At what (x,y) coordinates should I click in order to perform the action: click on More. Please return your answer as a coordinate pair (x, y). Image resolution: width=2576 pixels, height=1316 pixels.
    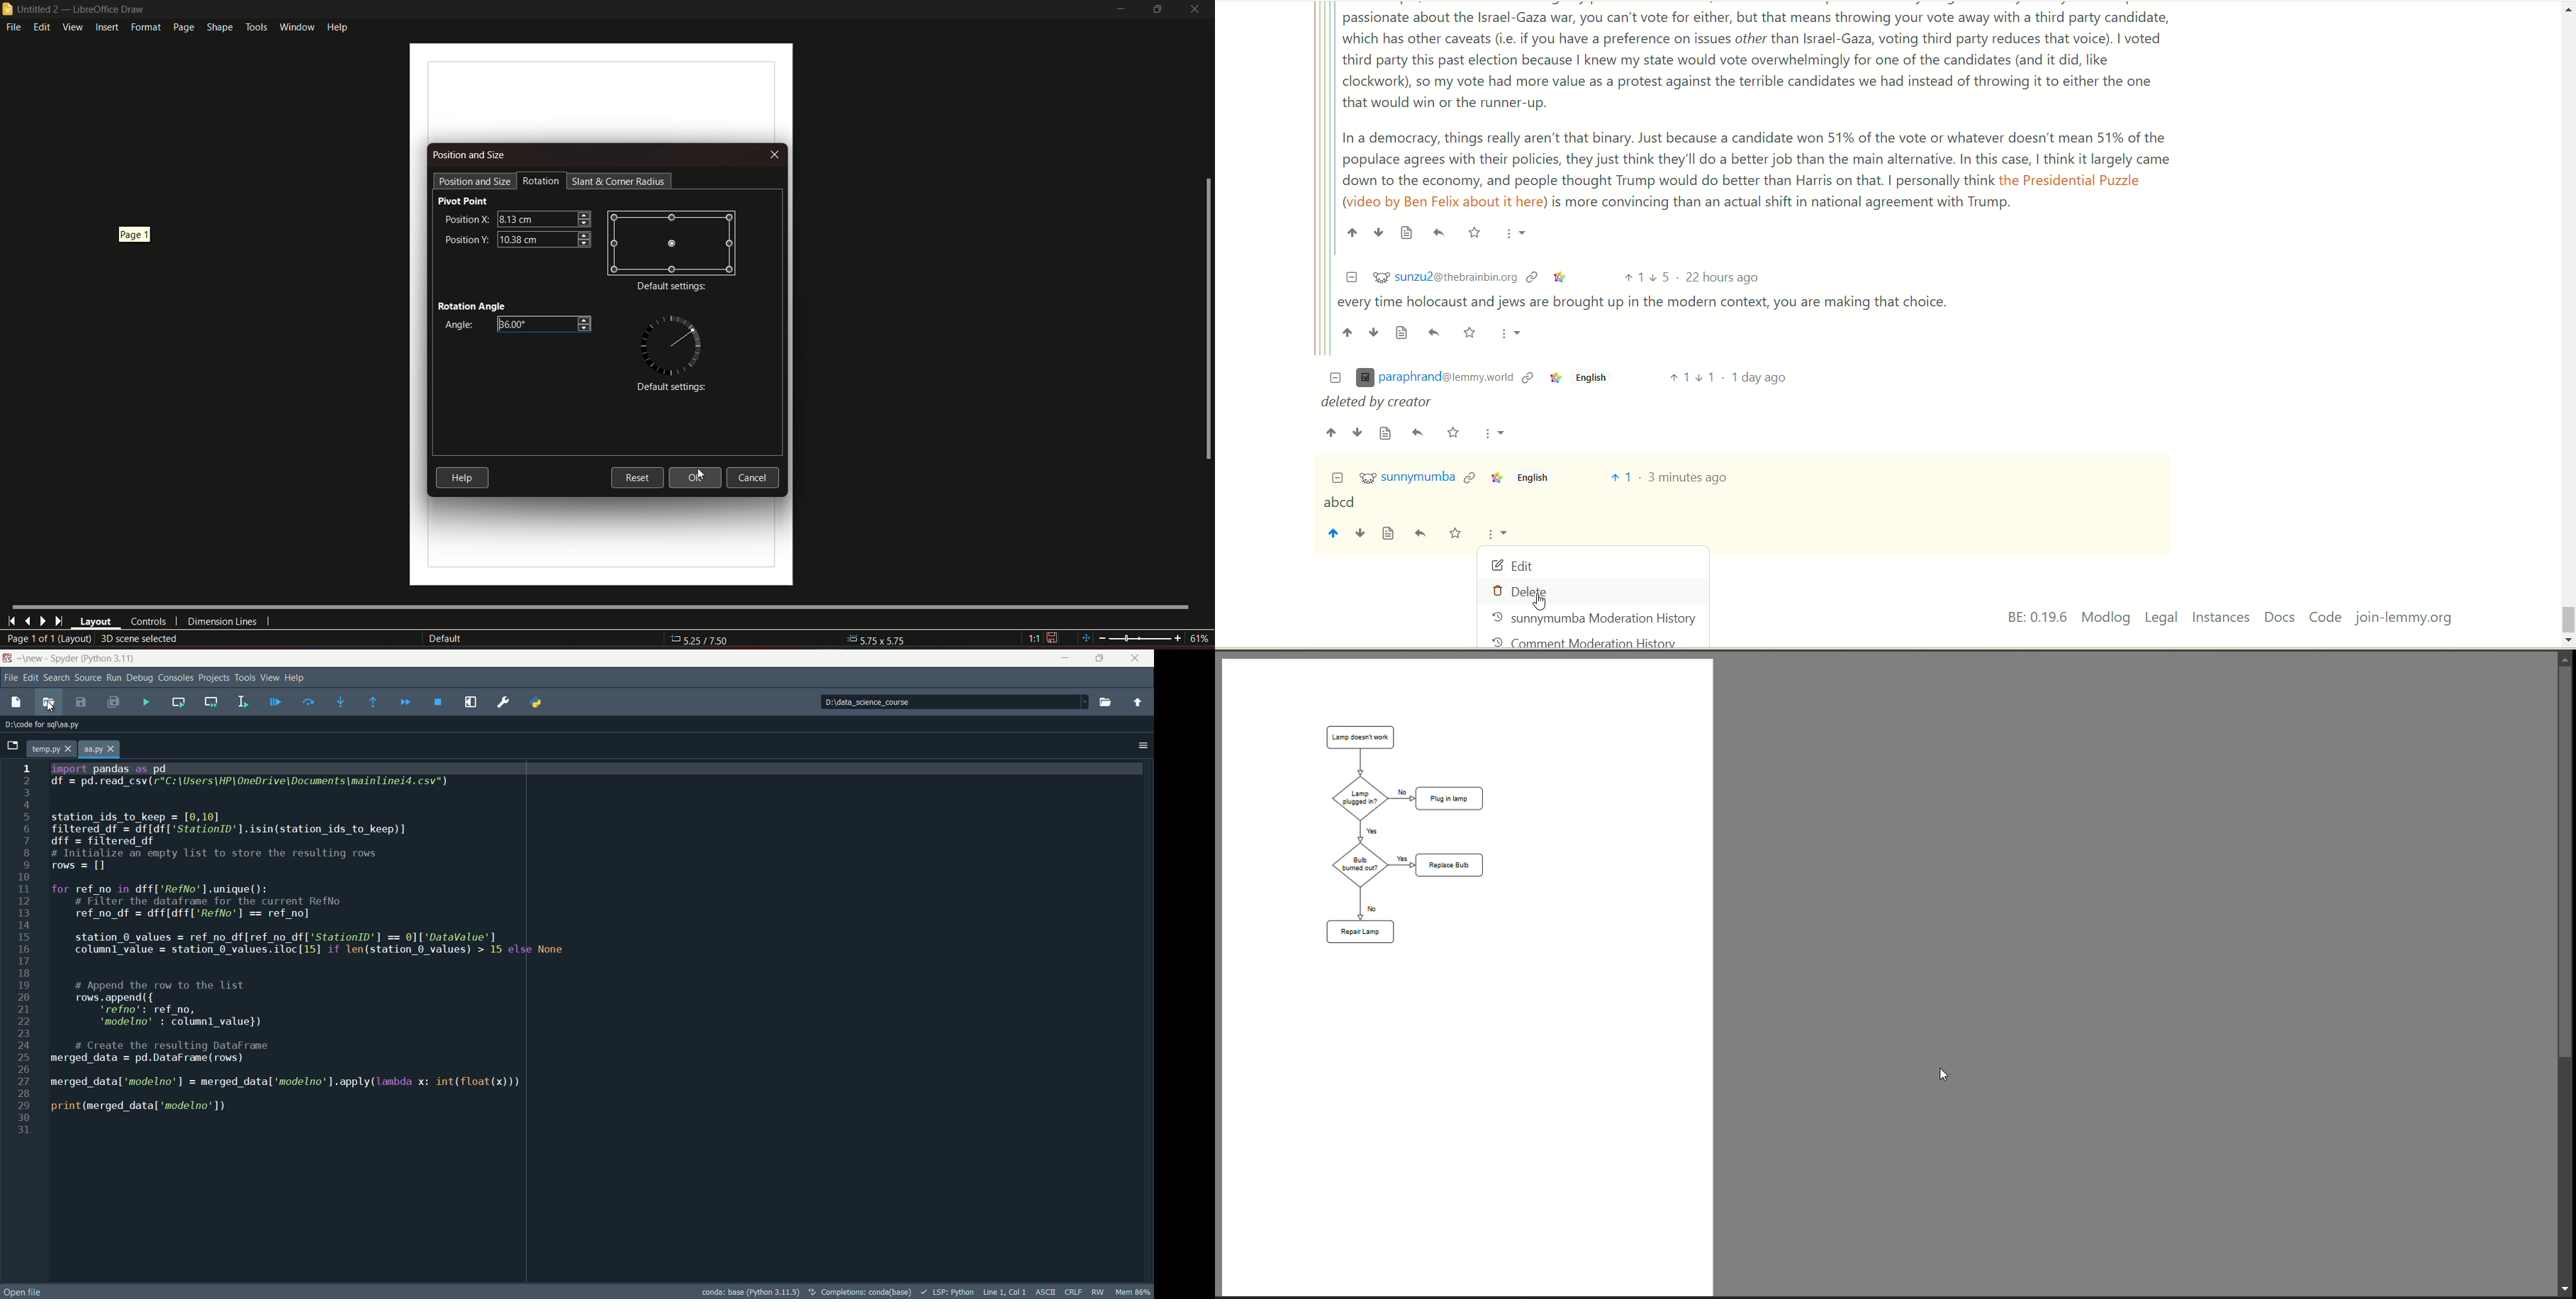
    Looking at the image, I should click on (1511, 334).